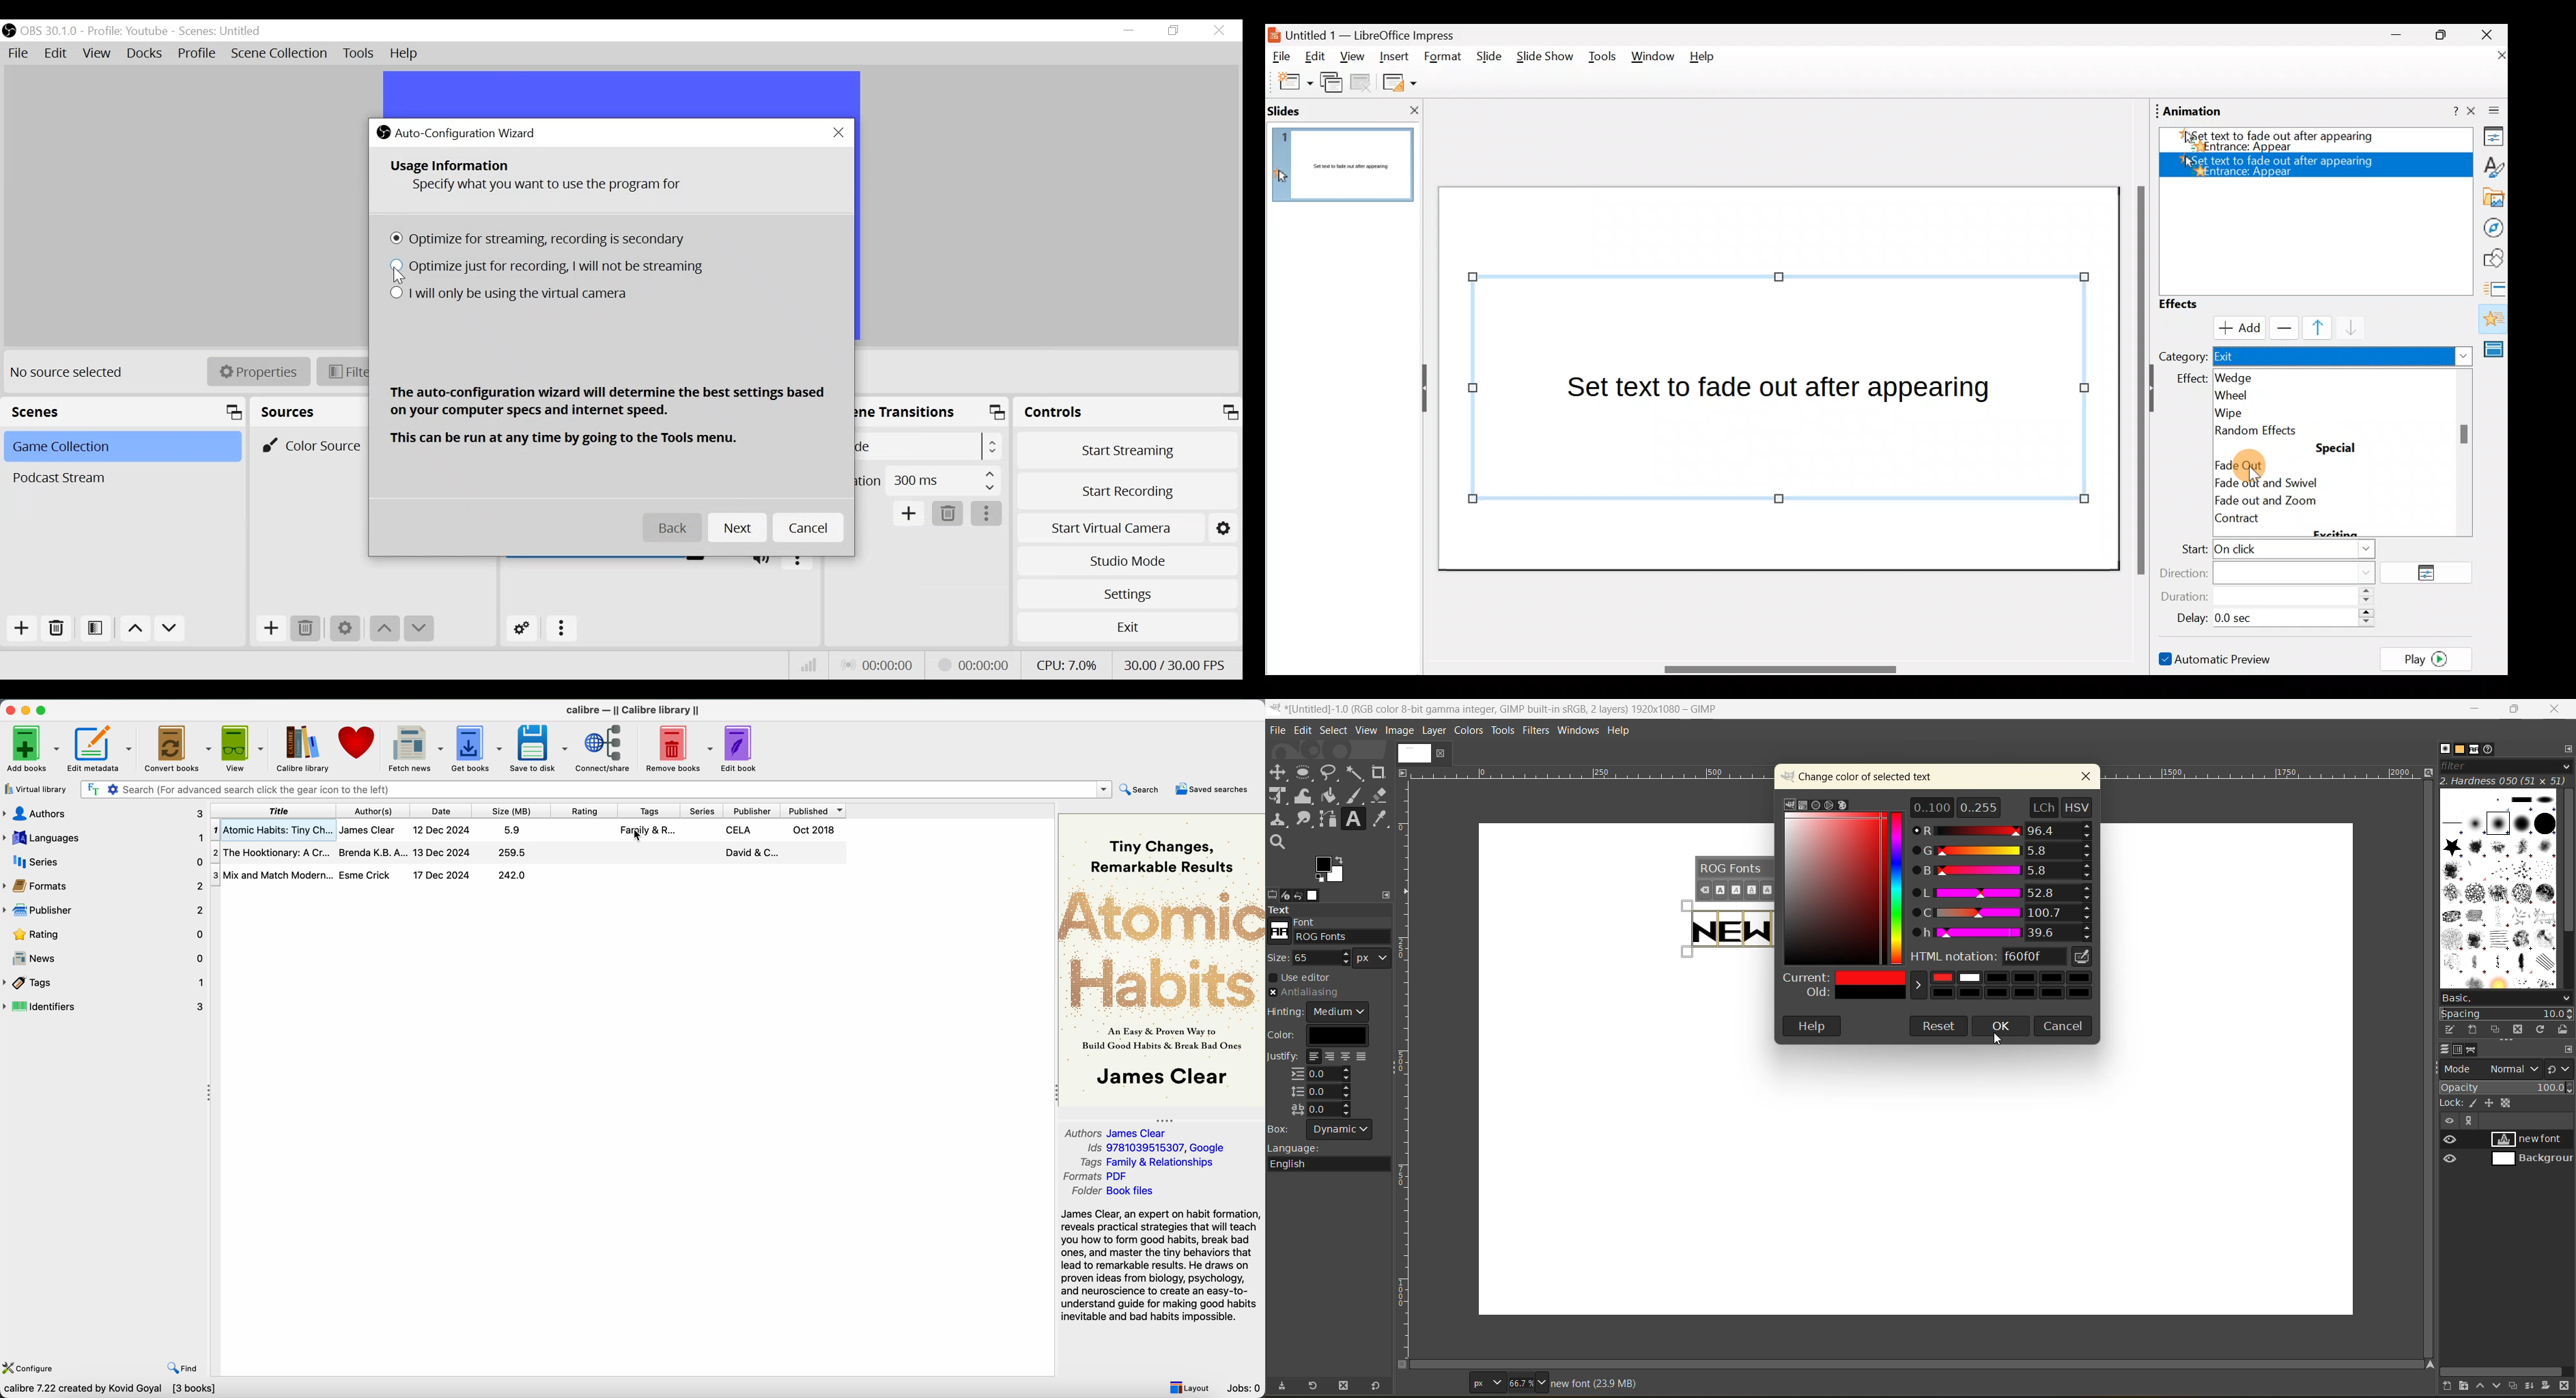 The height and width of the screenshot is (1400, 2576). What do you see at coordinates (1176, 665) in the screenshot?
I see `Frame Per Second` at bounding box center [1176, 665].